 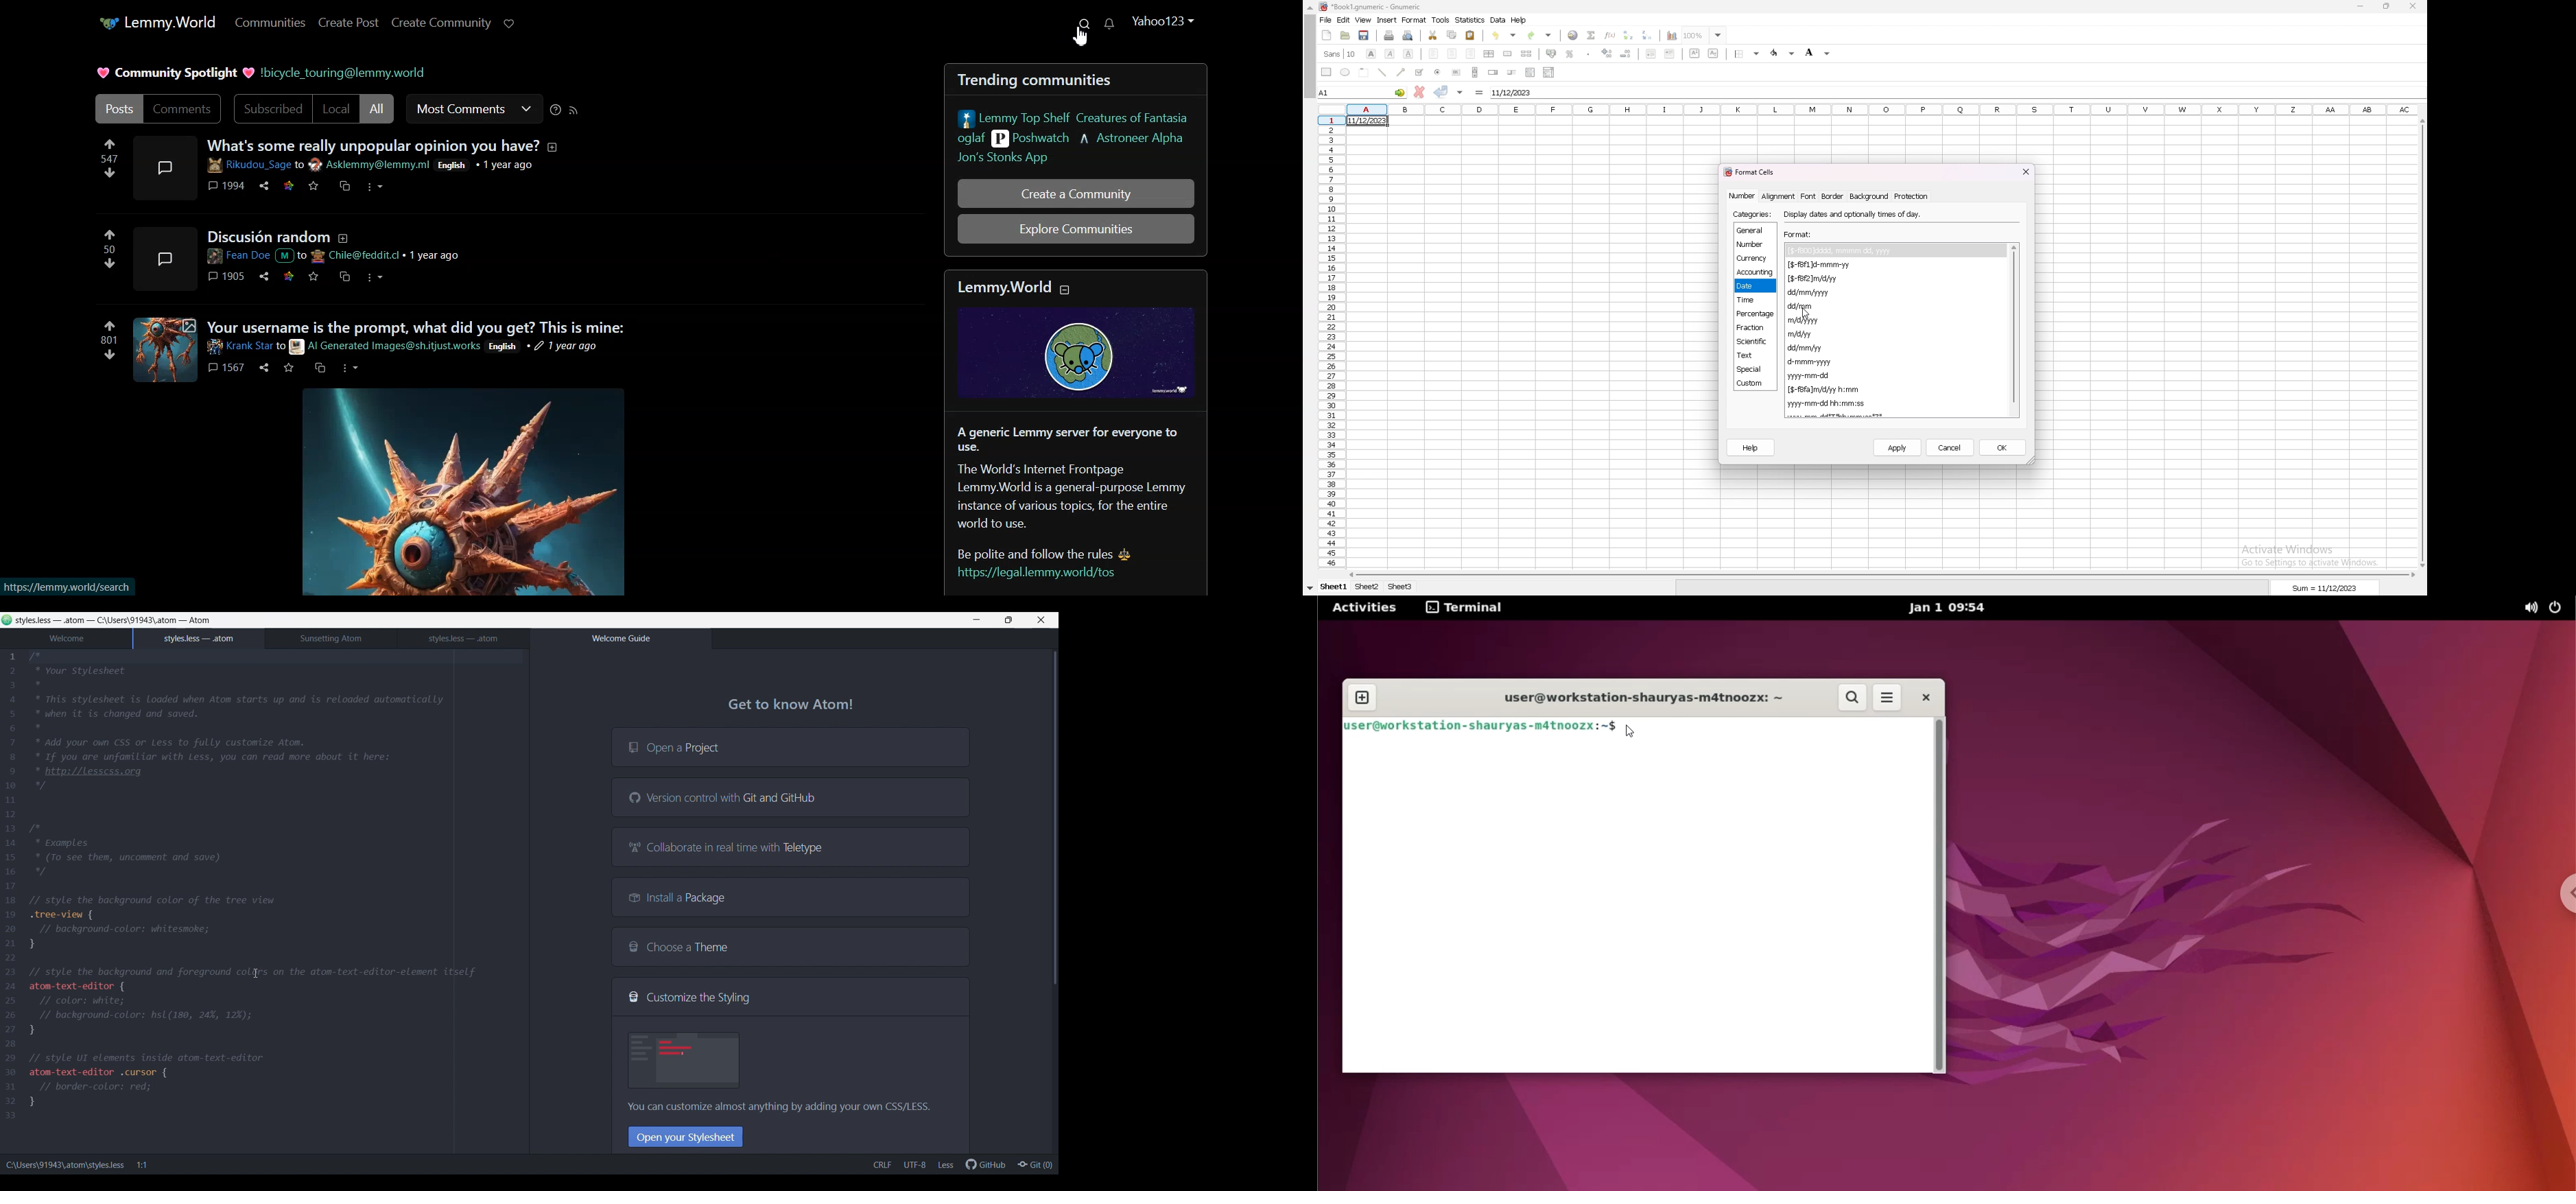 I want to click on border, so click(x=1833, y=196).